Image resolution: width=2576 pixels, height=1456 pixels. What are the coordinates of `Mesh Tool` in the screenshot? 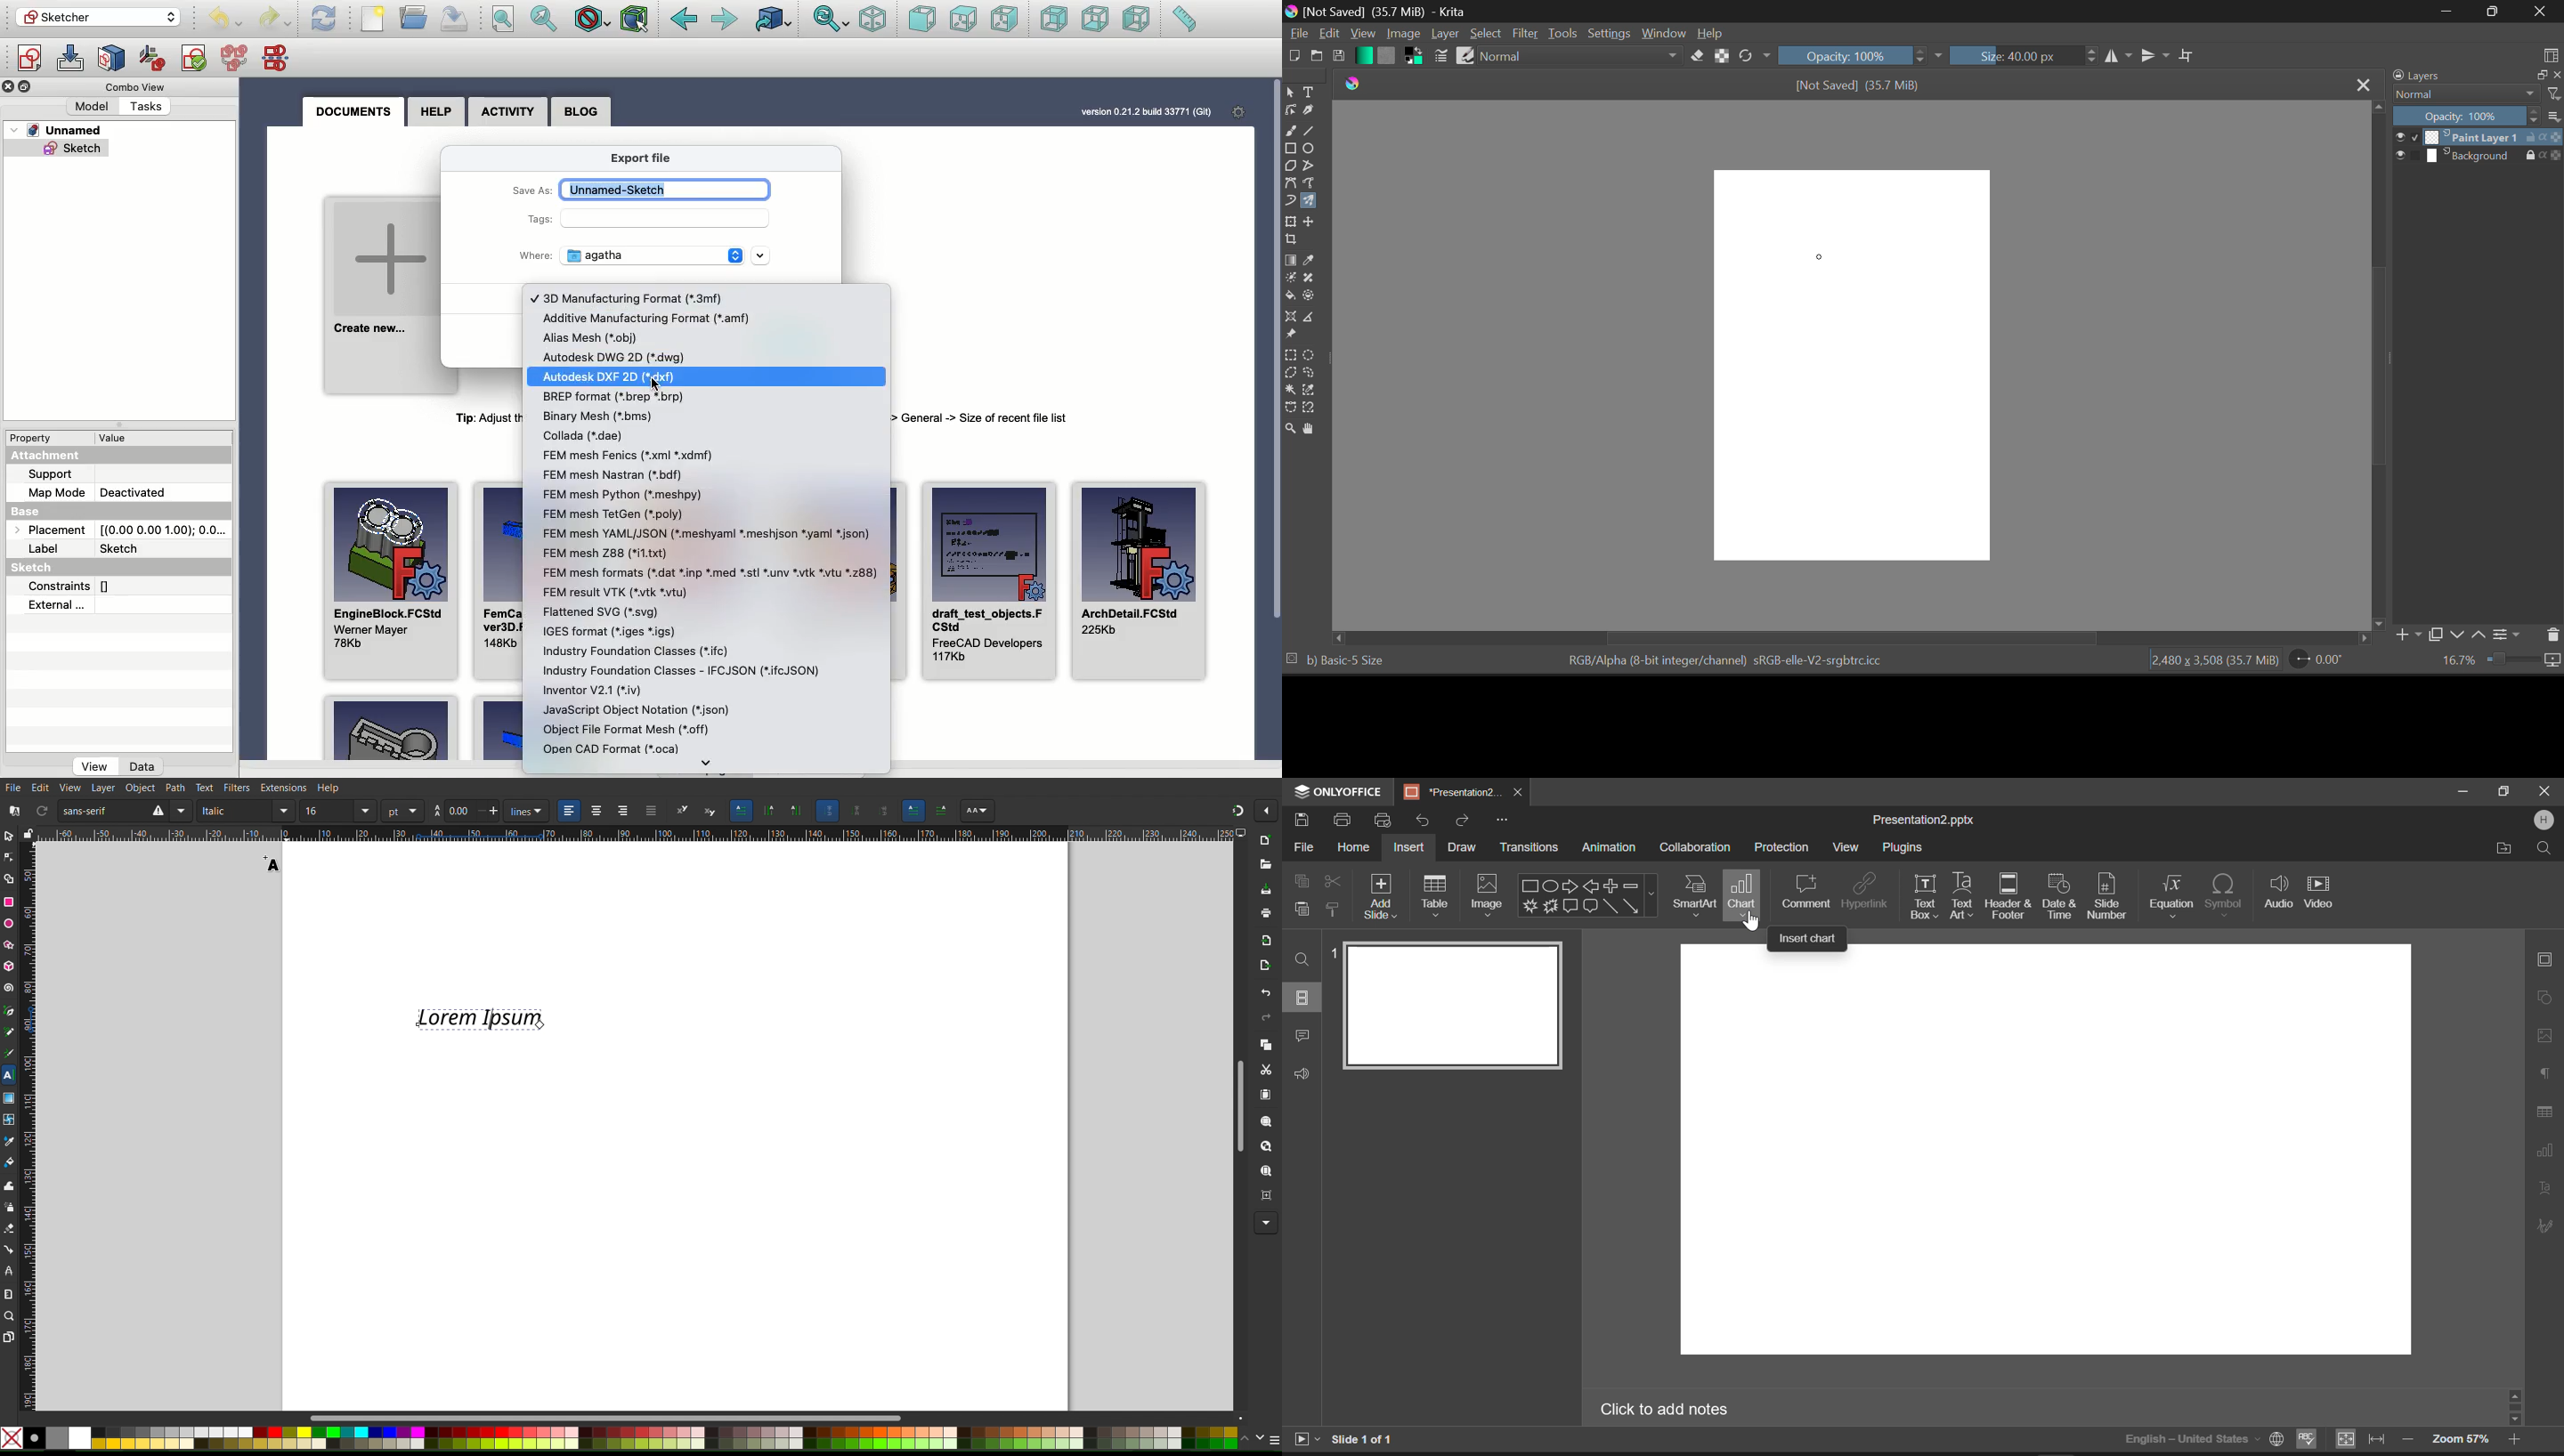 It's located at (9, 1120).